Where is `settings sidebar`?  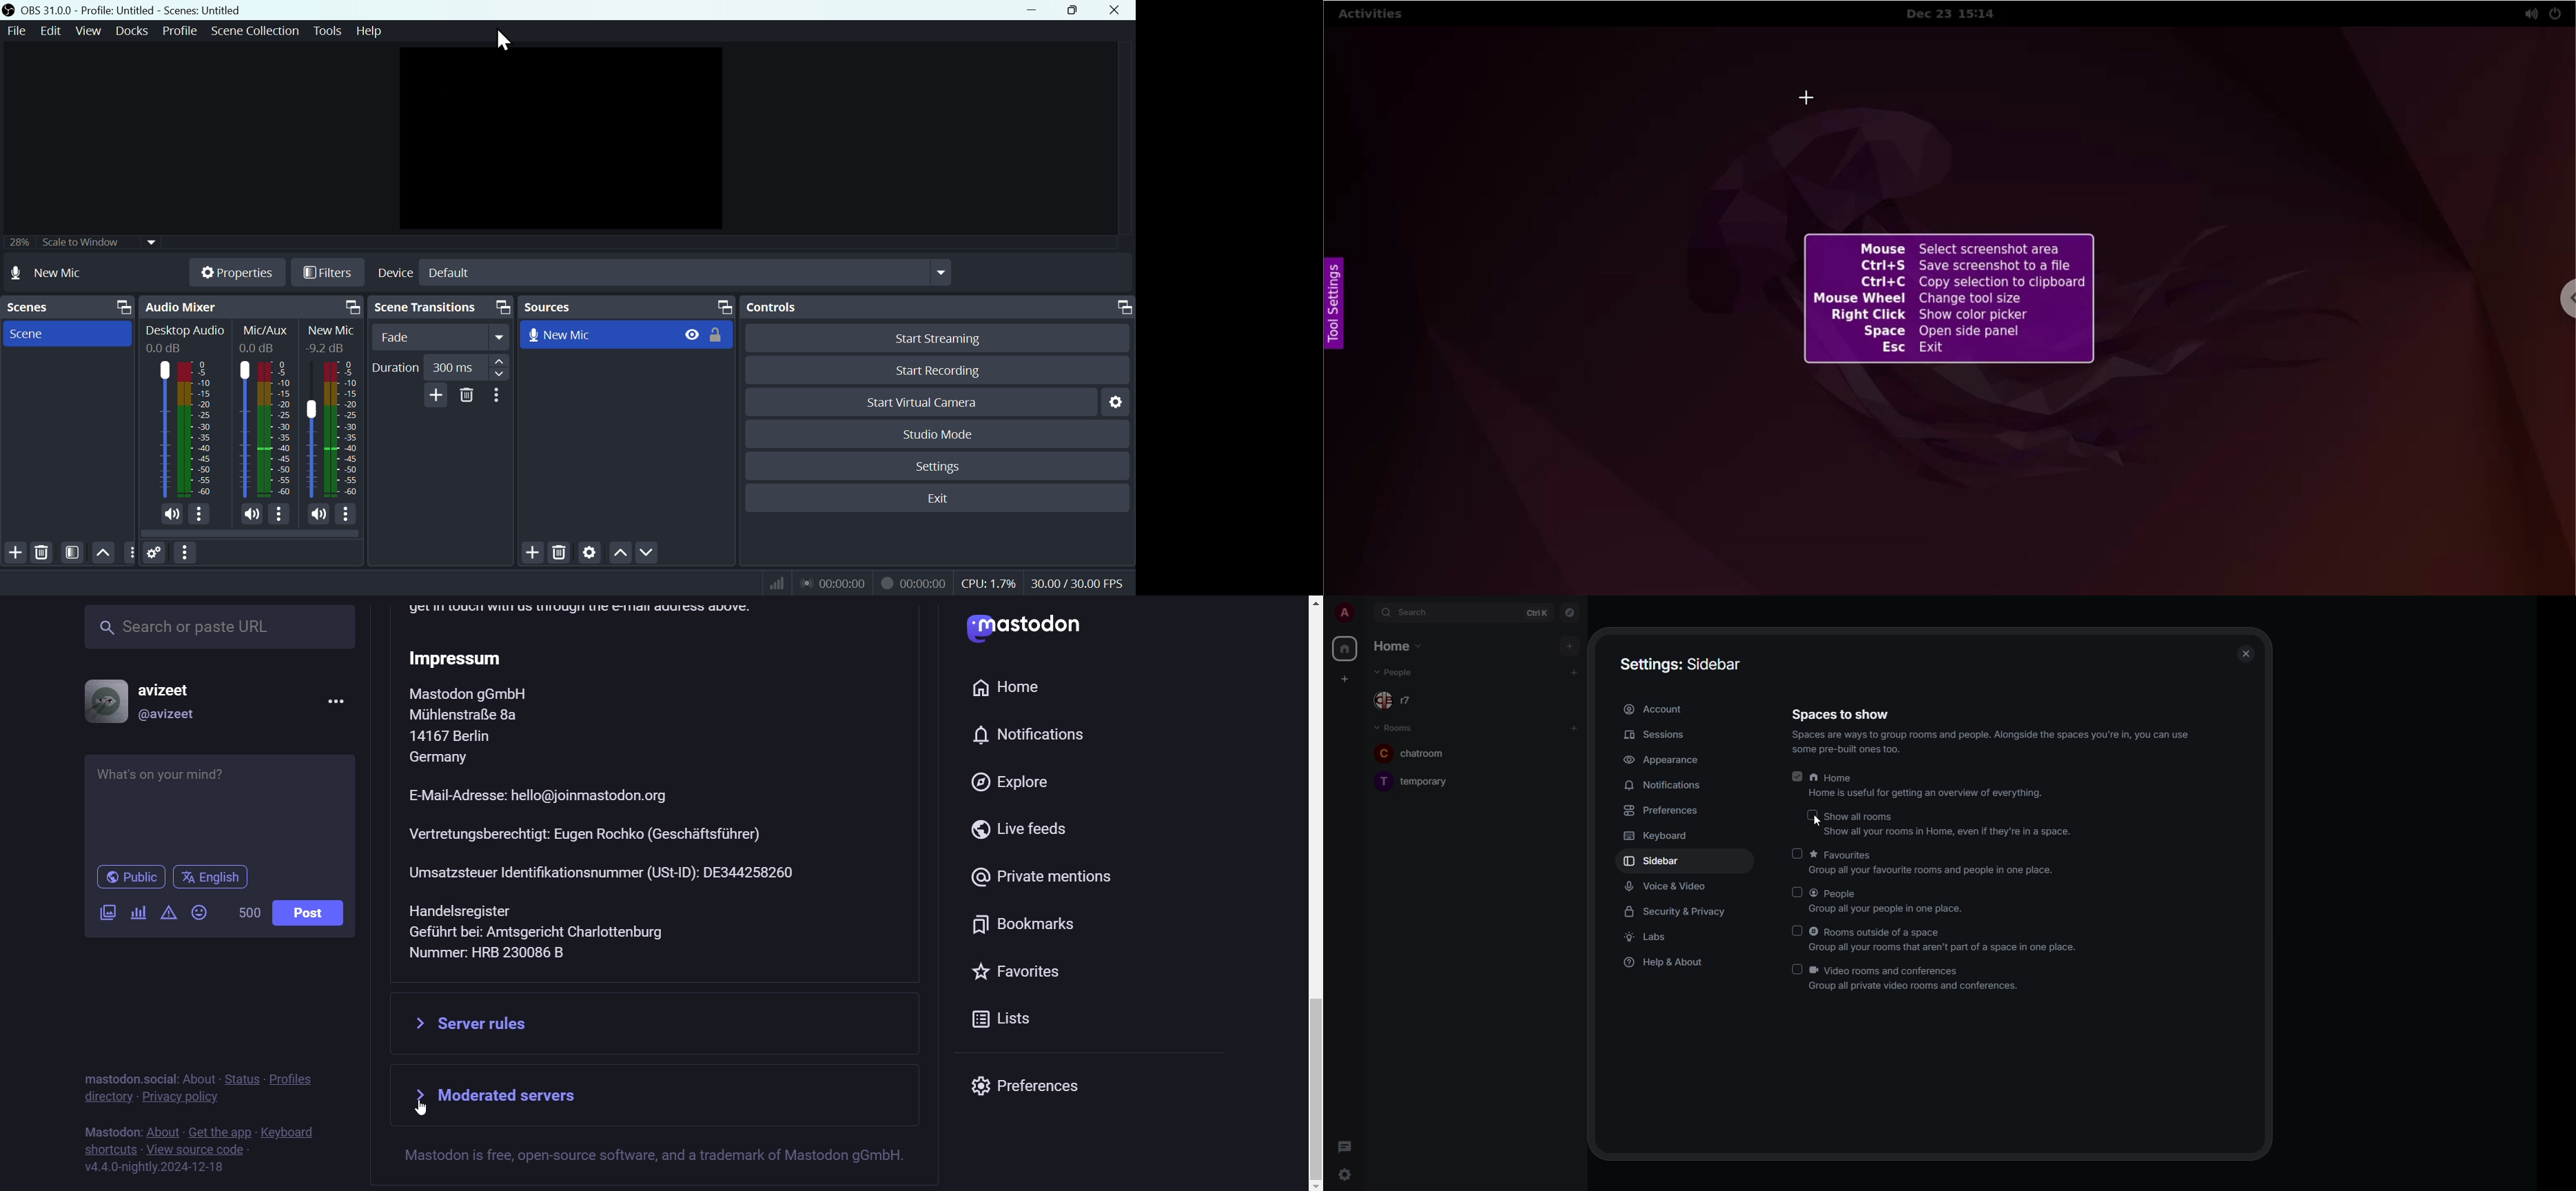
settings sidebar is located at coordinates (1685, 663).